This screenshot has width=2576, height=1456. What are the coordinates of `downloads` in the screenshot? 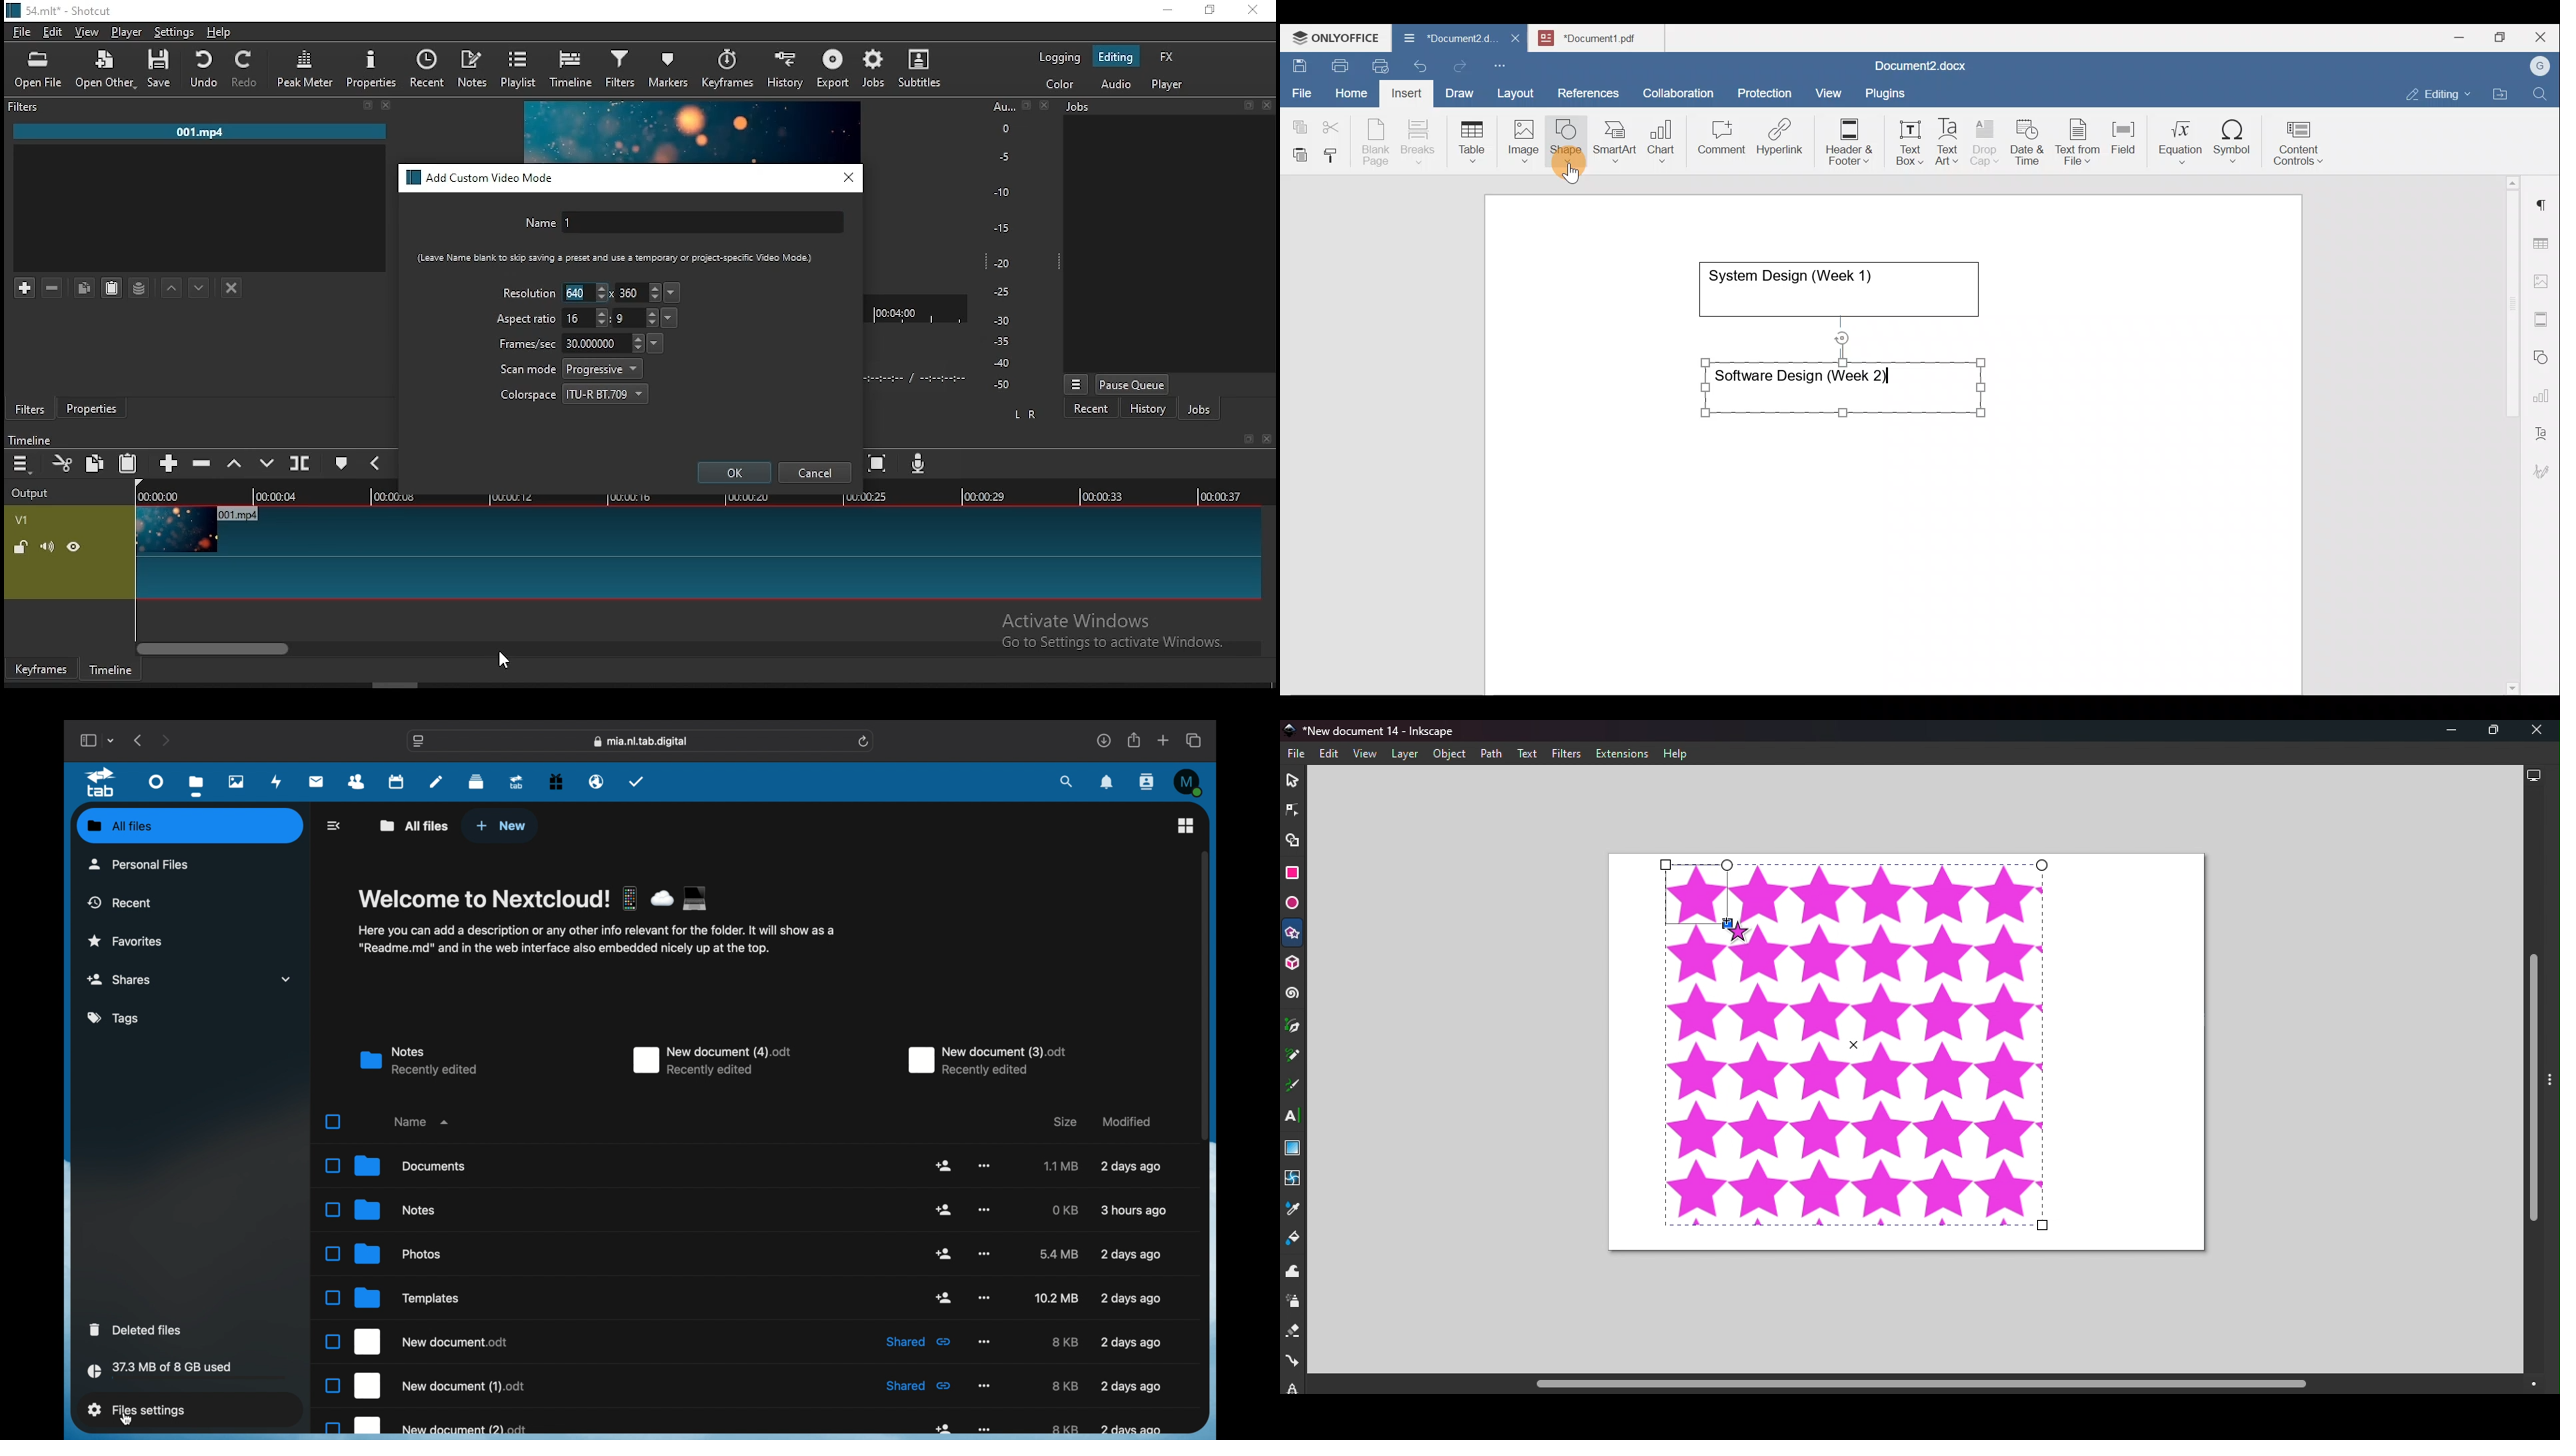 It's located at (1104, 740).